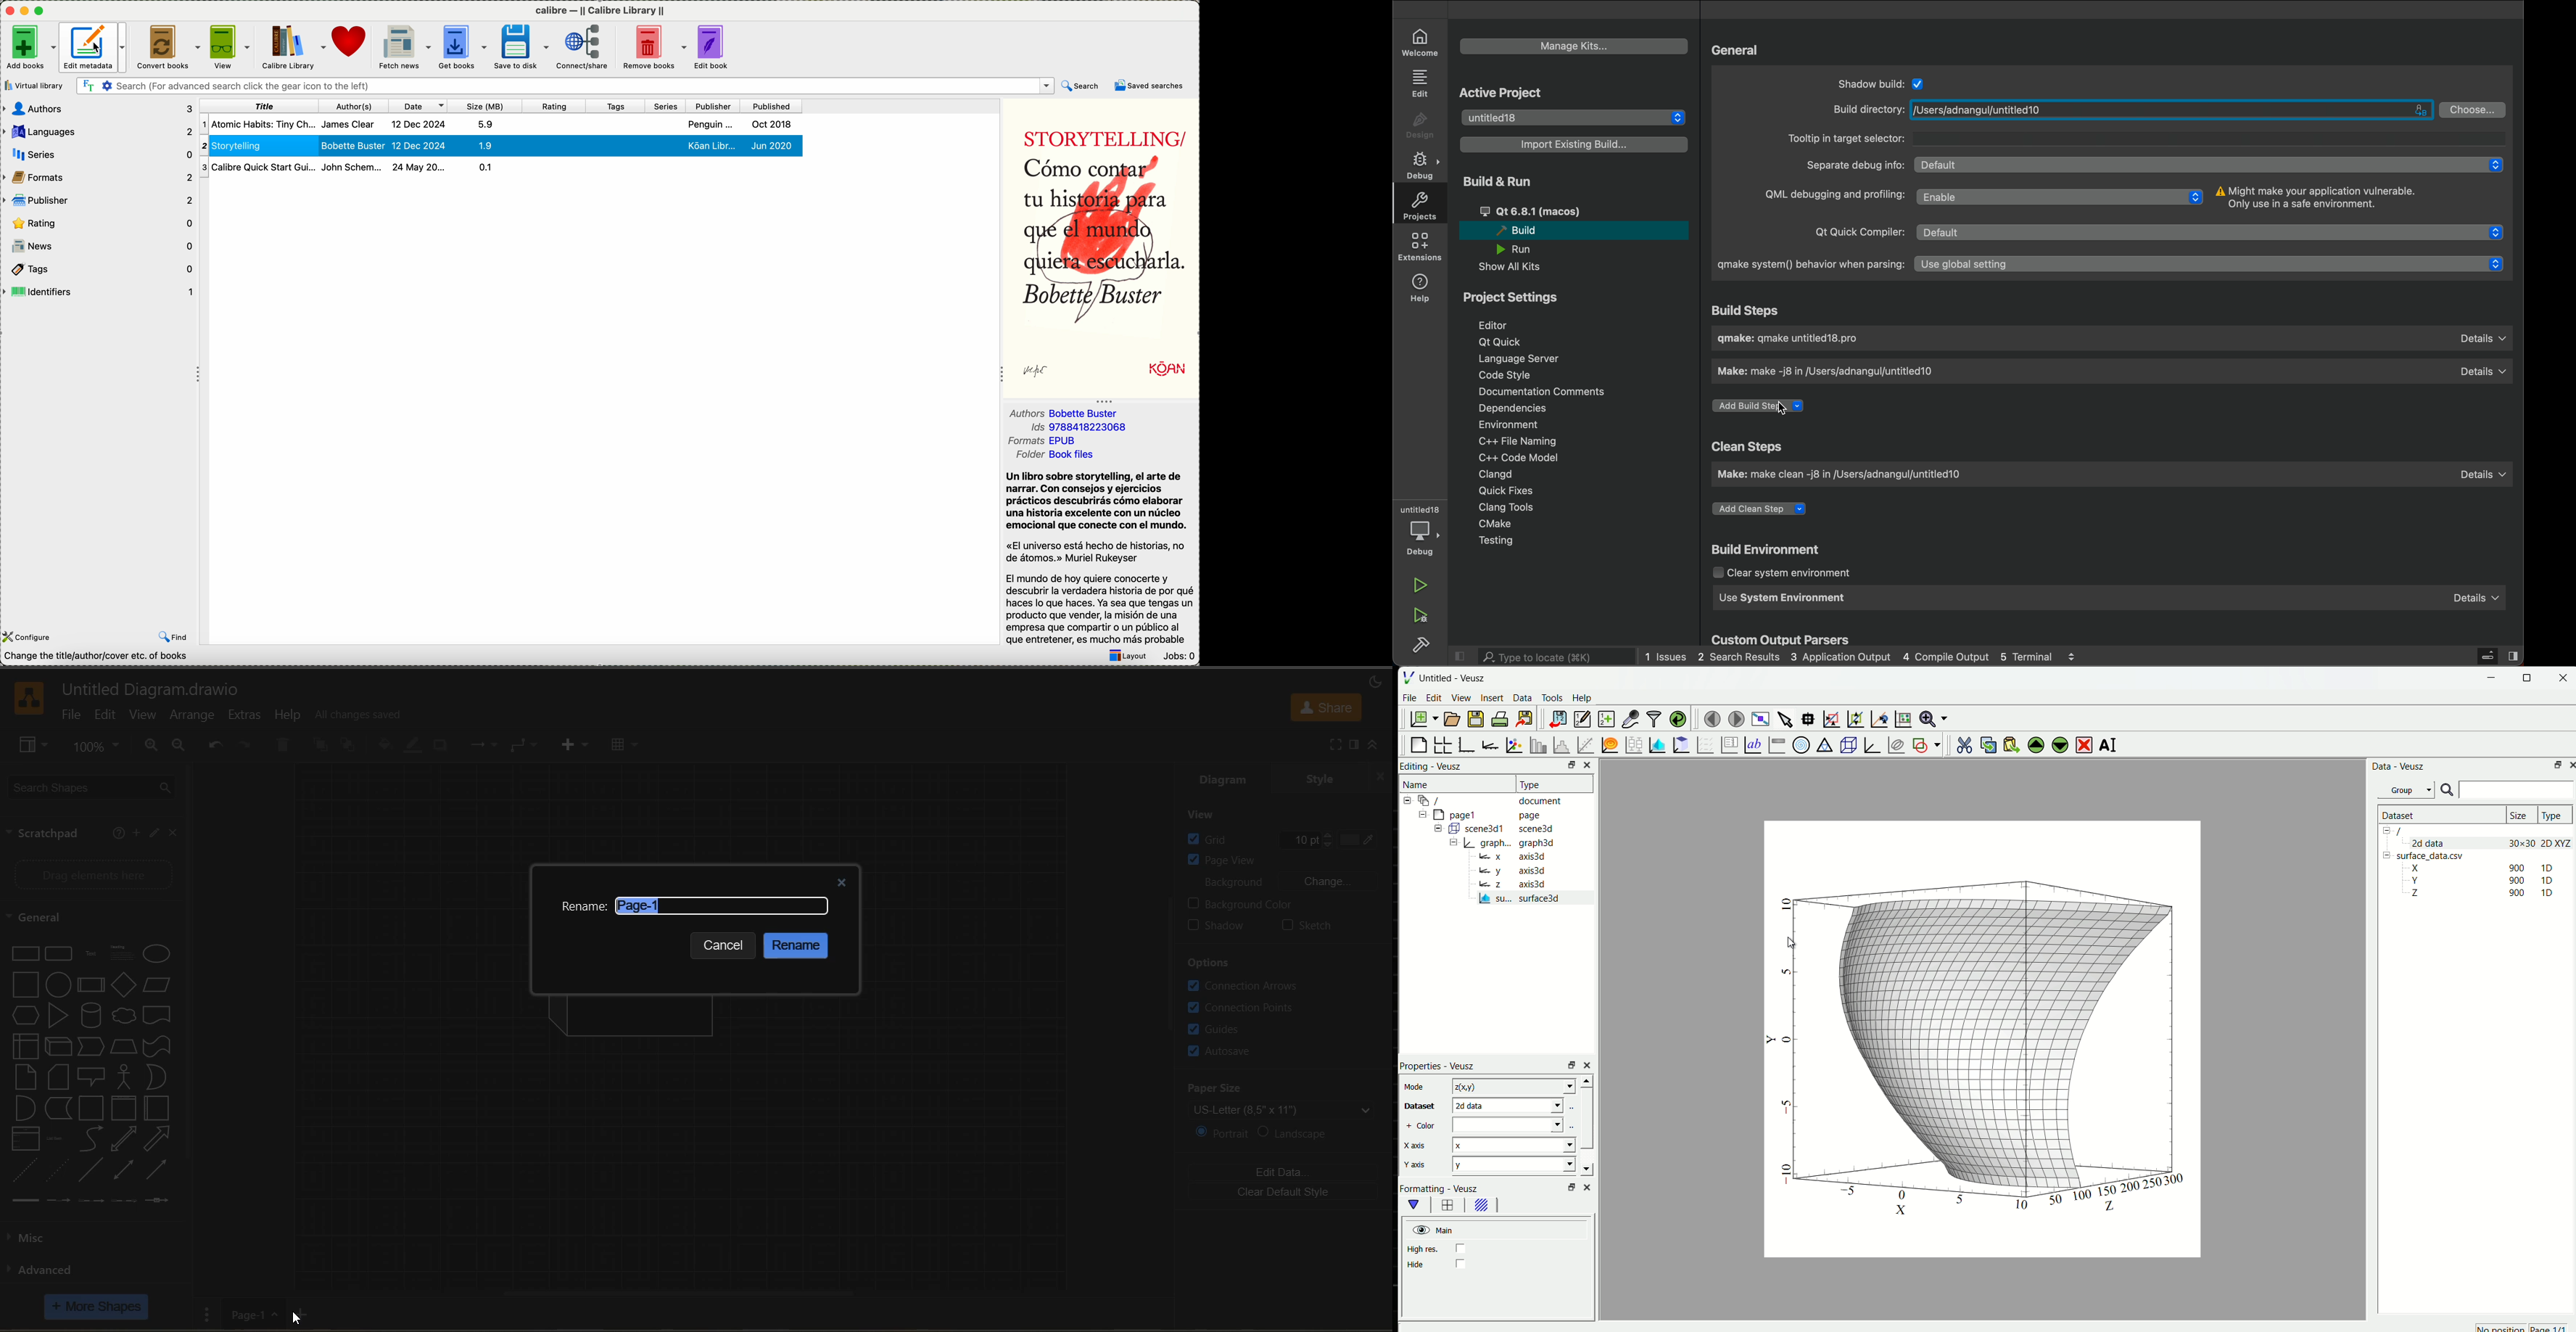  What do you see at coordinates (1433, 1231) in the screenshot?
I see `Main` at bounding box center [1433, 1231].